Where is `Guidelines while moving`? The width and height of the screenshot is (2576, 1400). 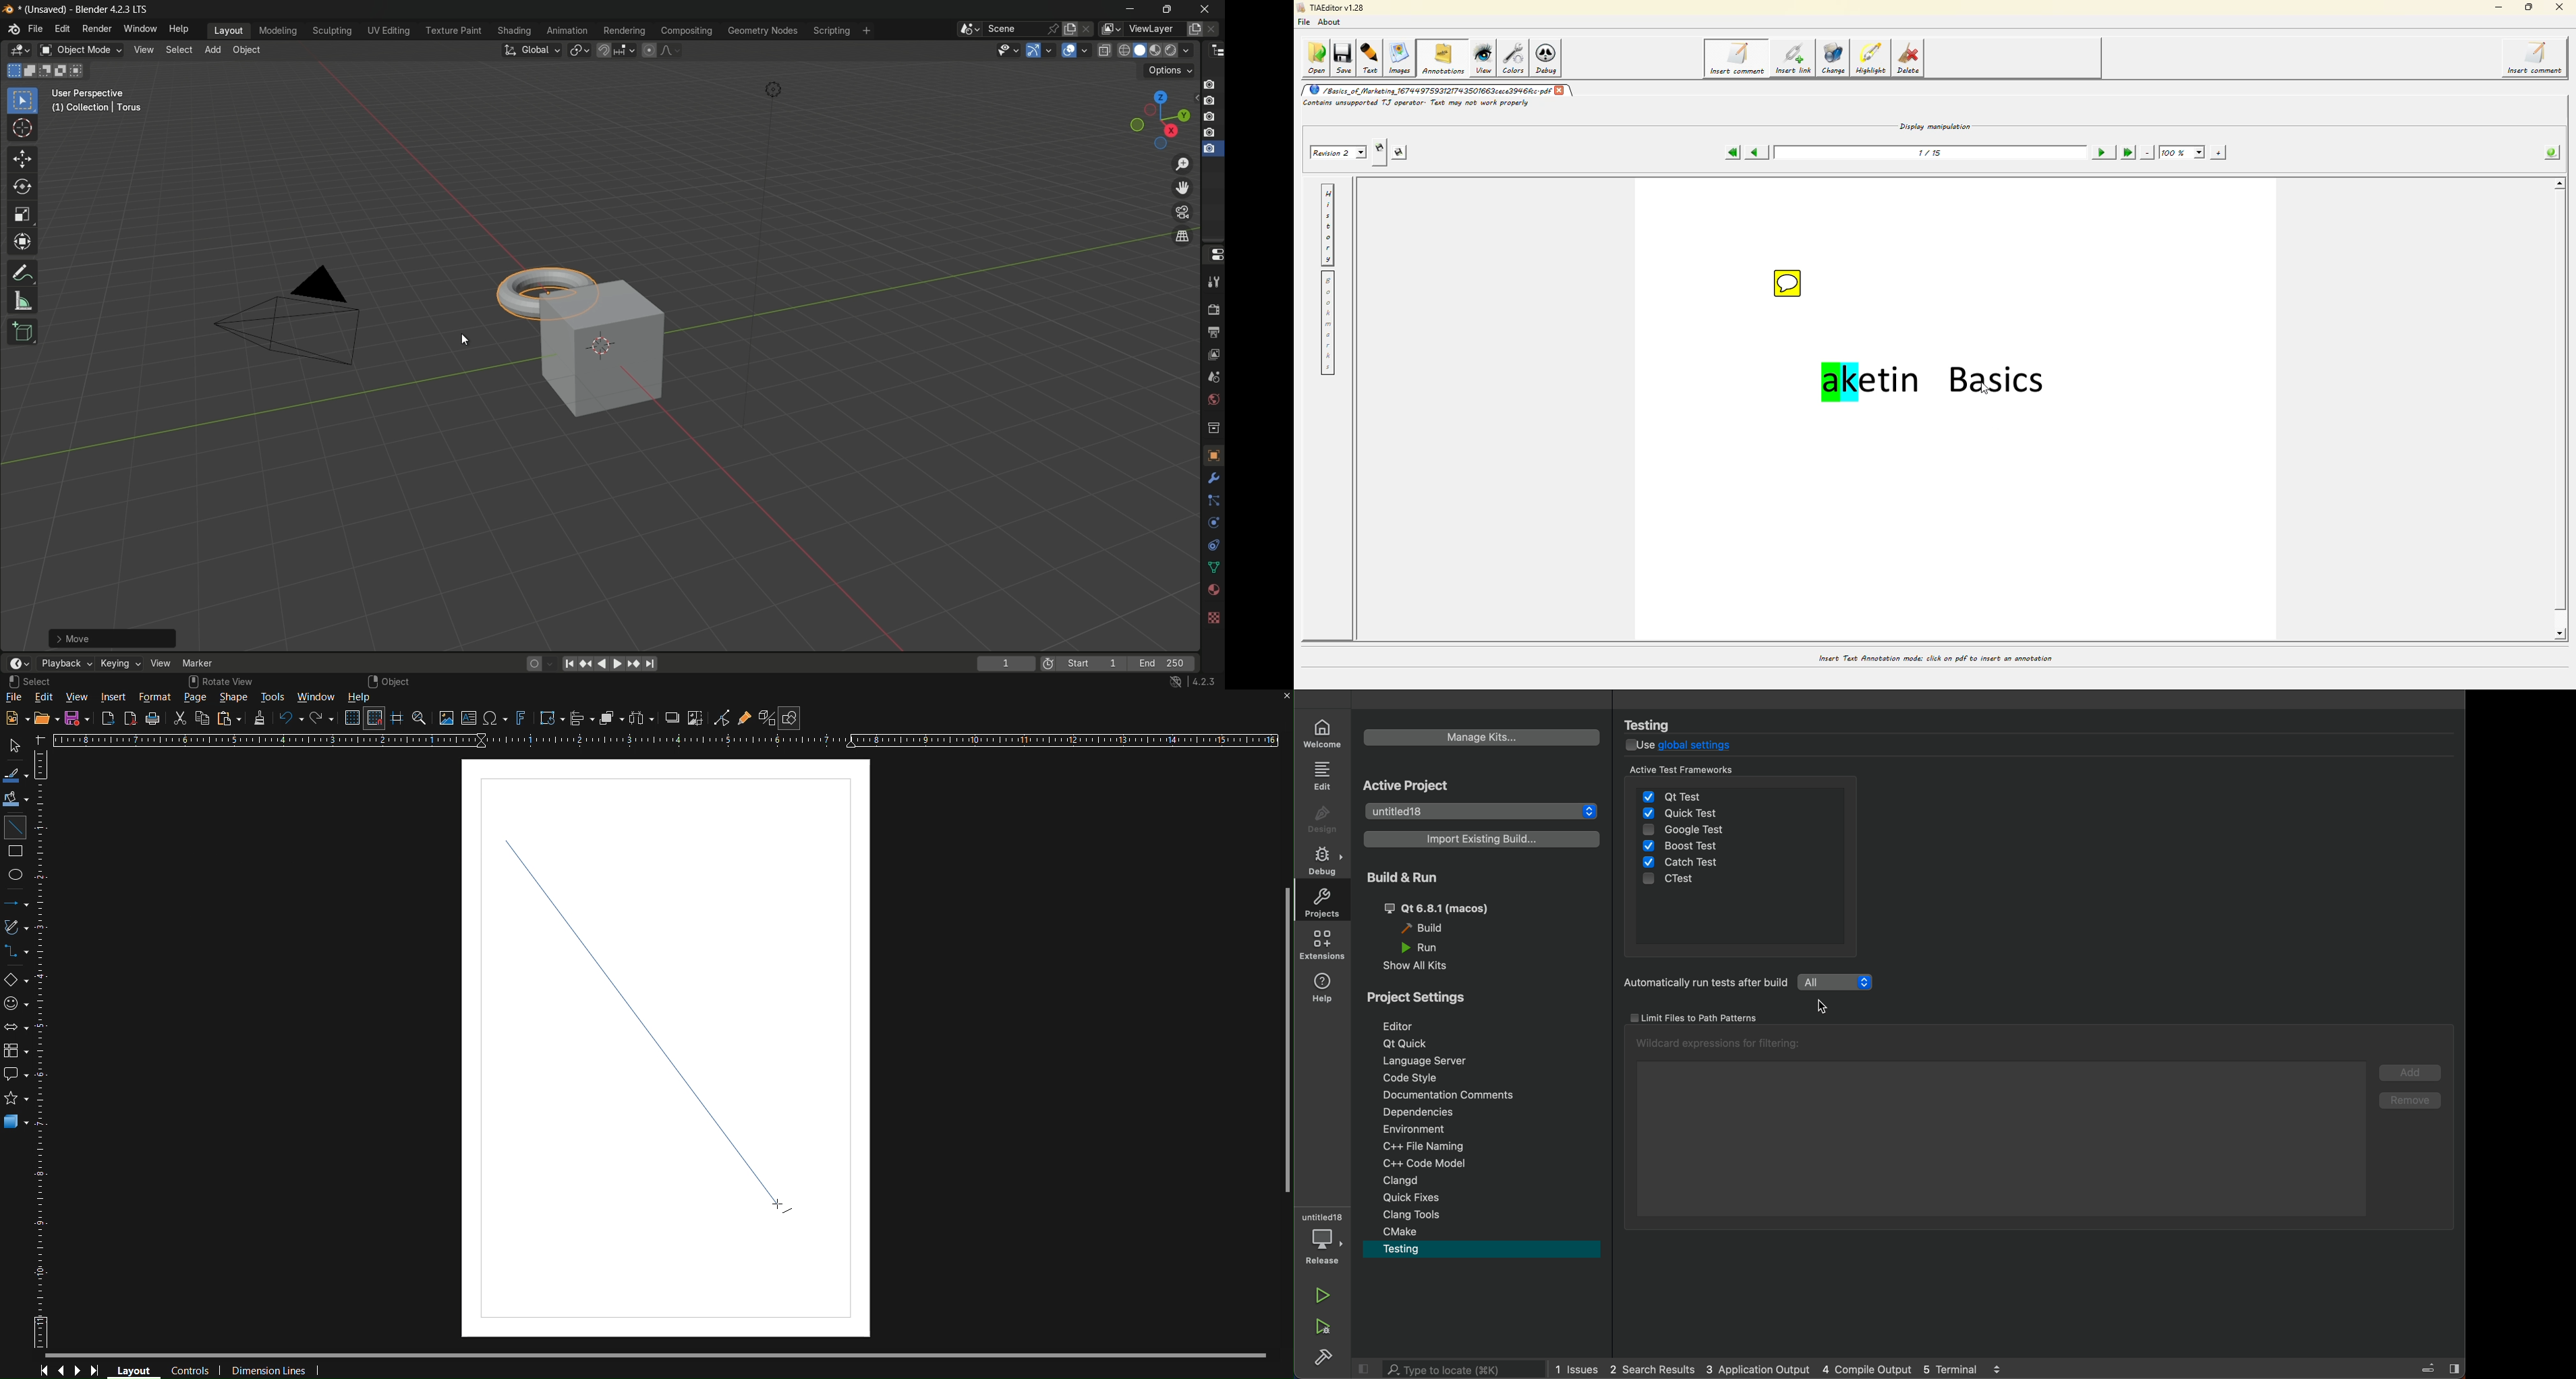
Guidelines while moving is located at coordinates (398, 718).